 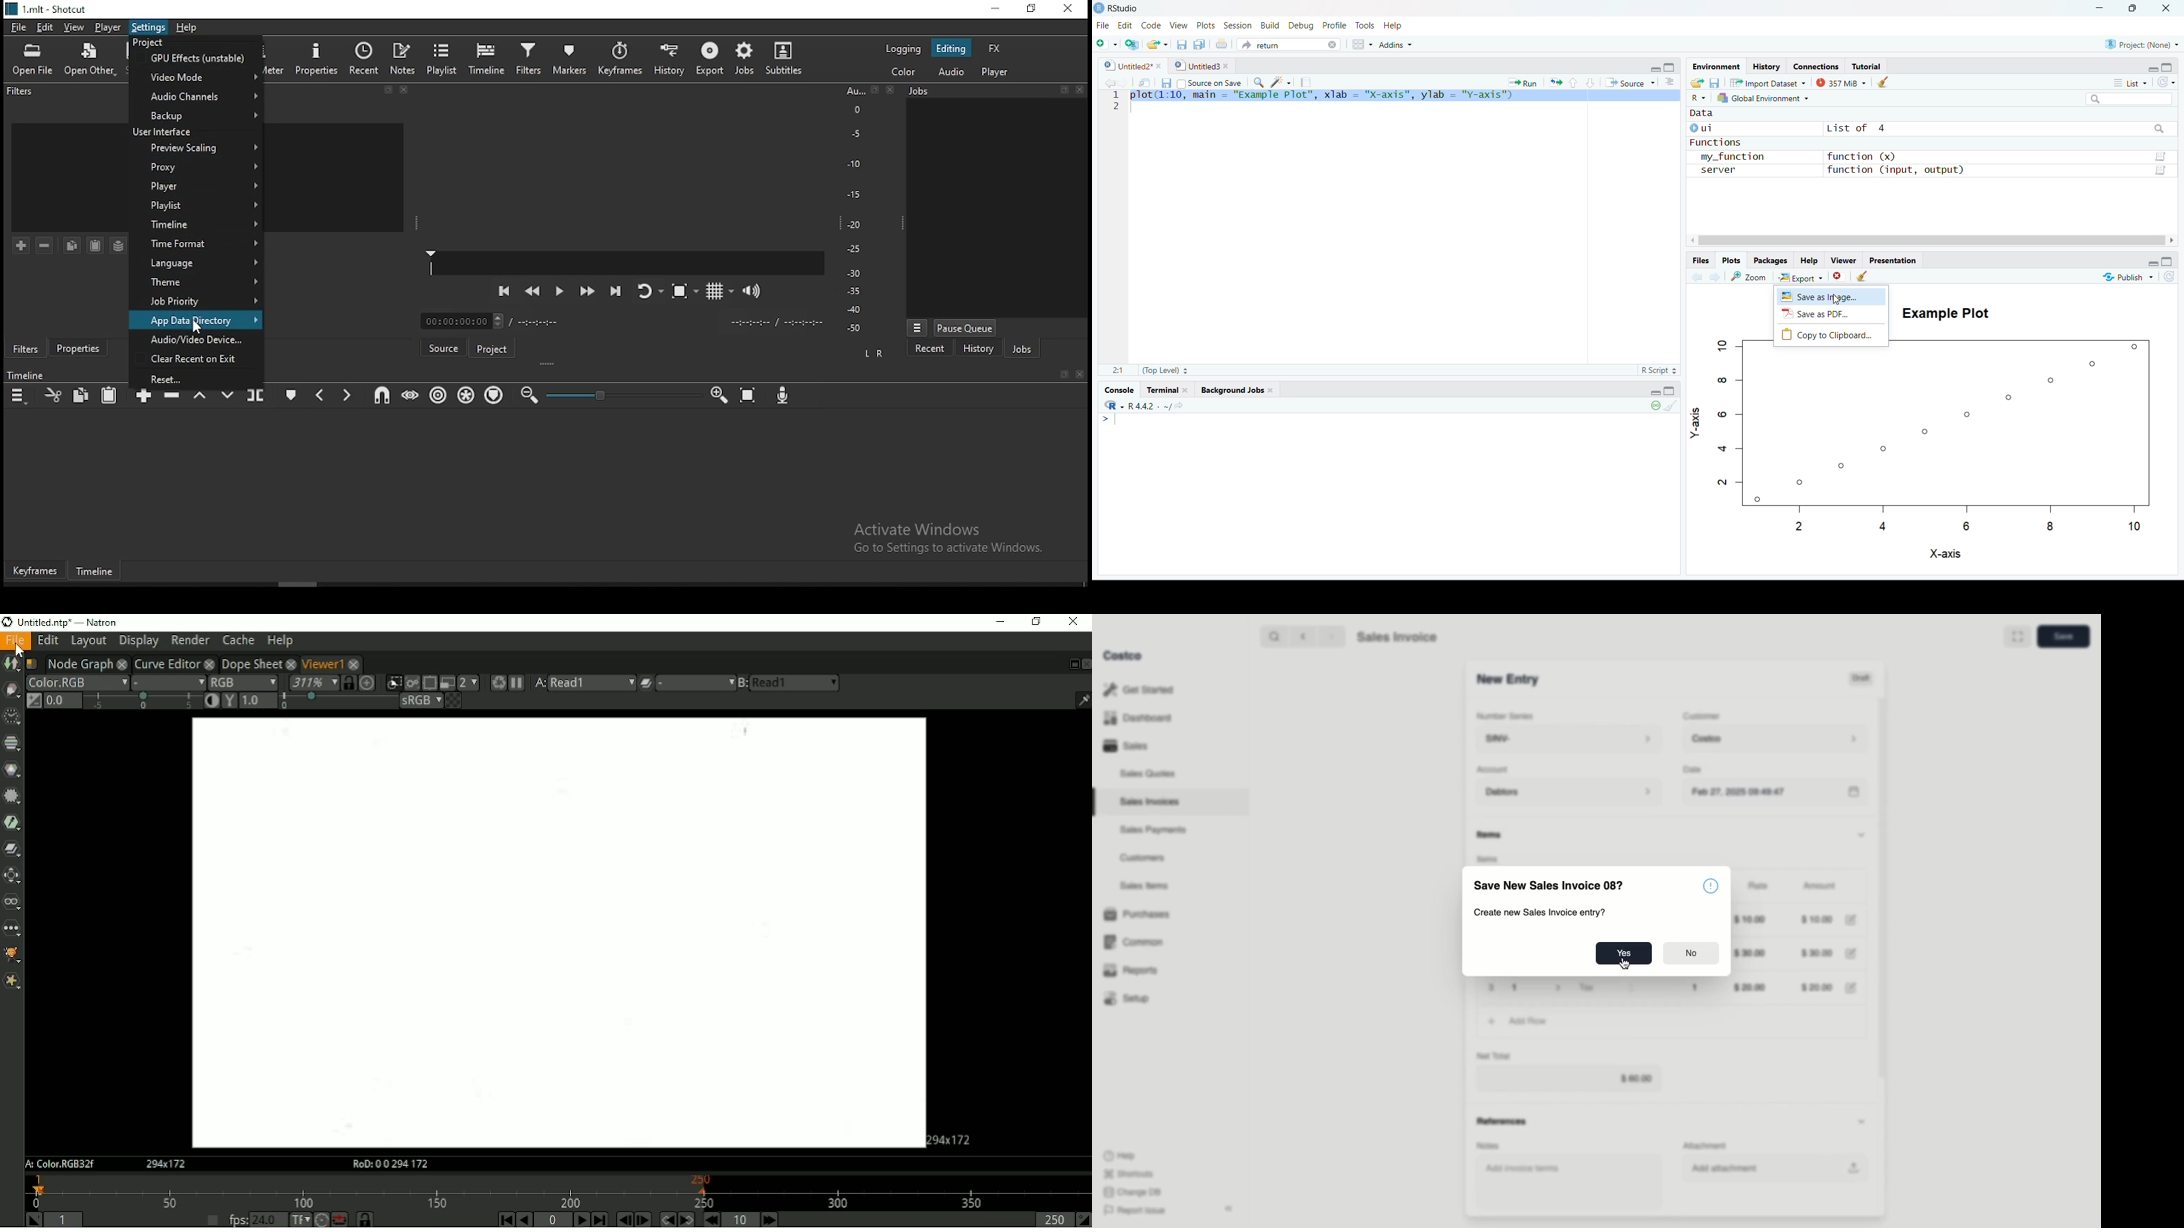 What do you see at coordinates (1146, 885) in the screenshot?
I see `Sales Items` at bounding box center [1146, 885].